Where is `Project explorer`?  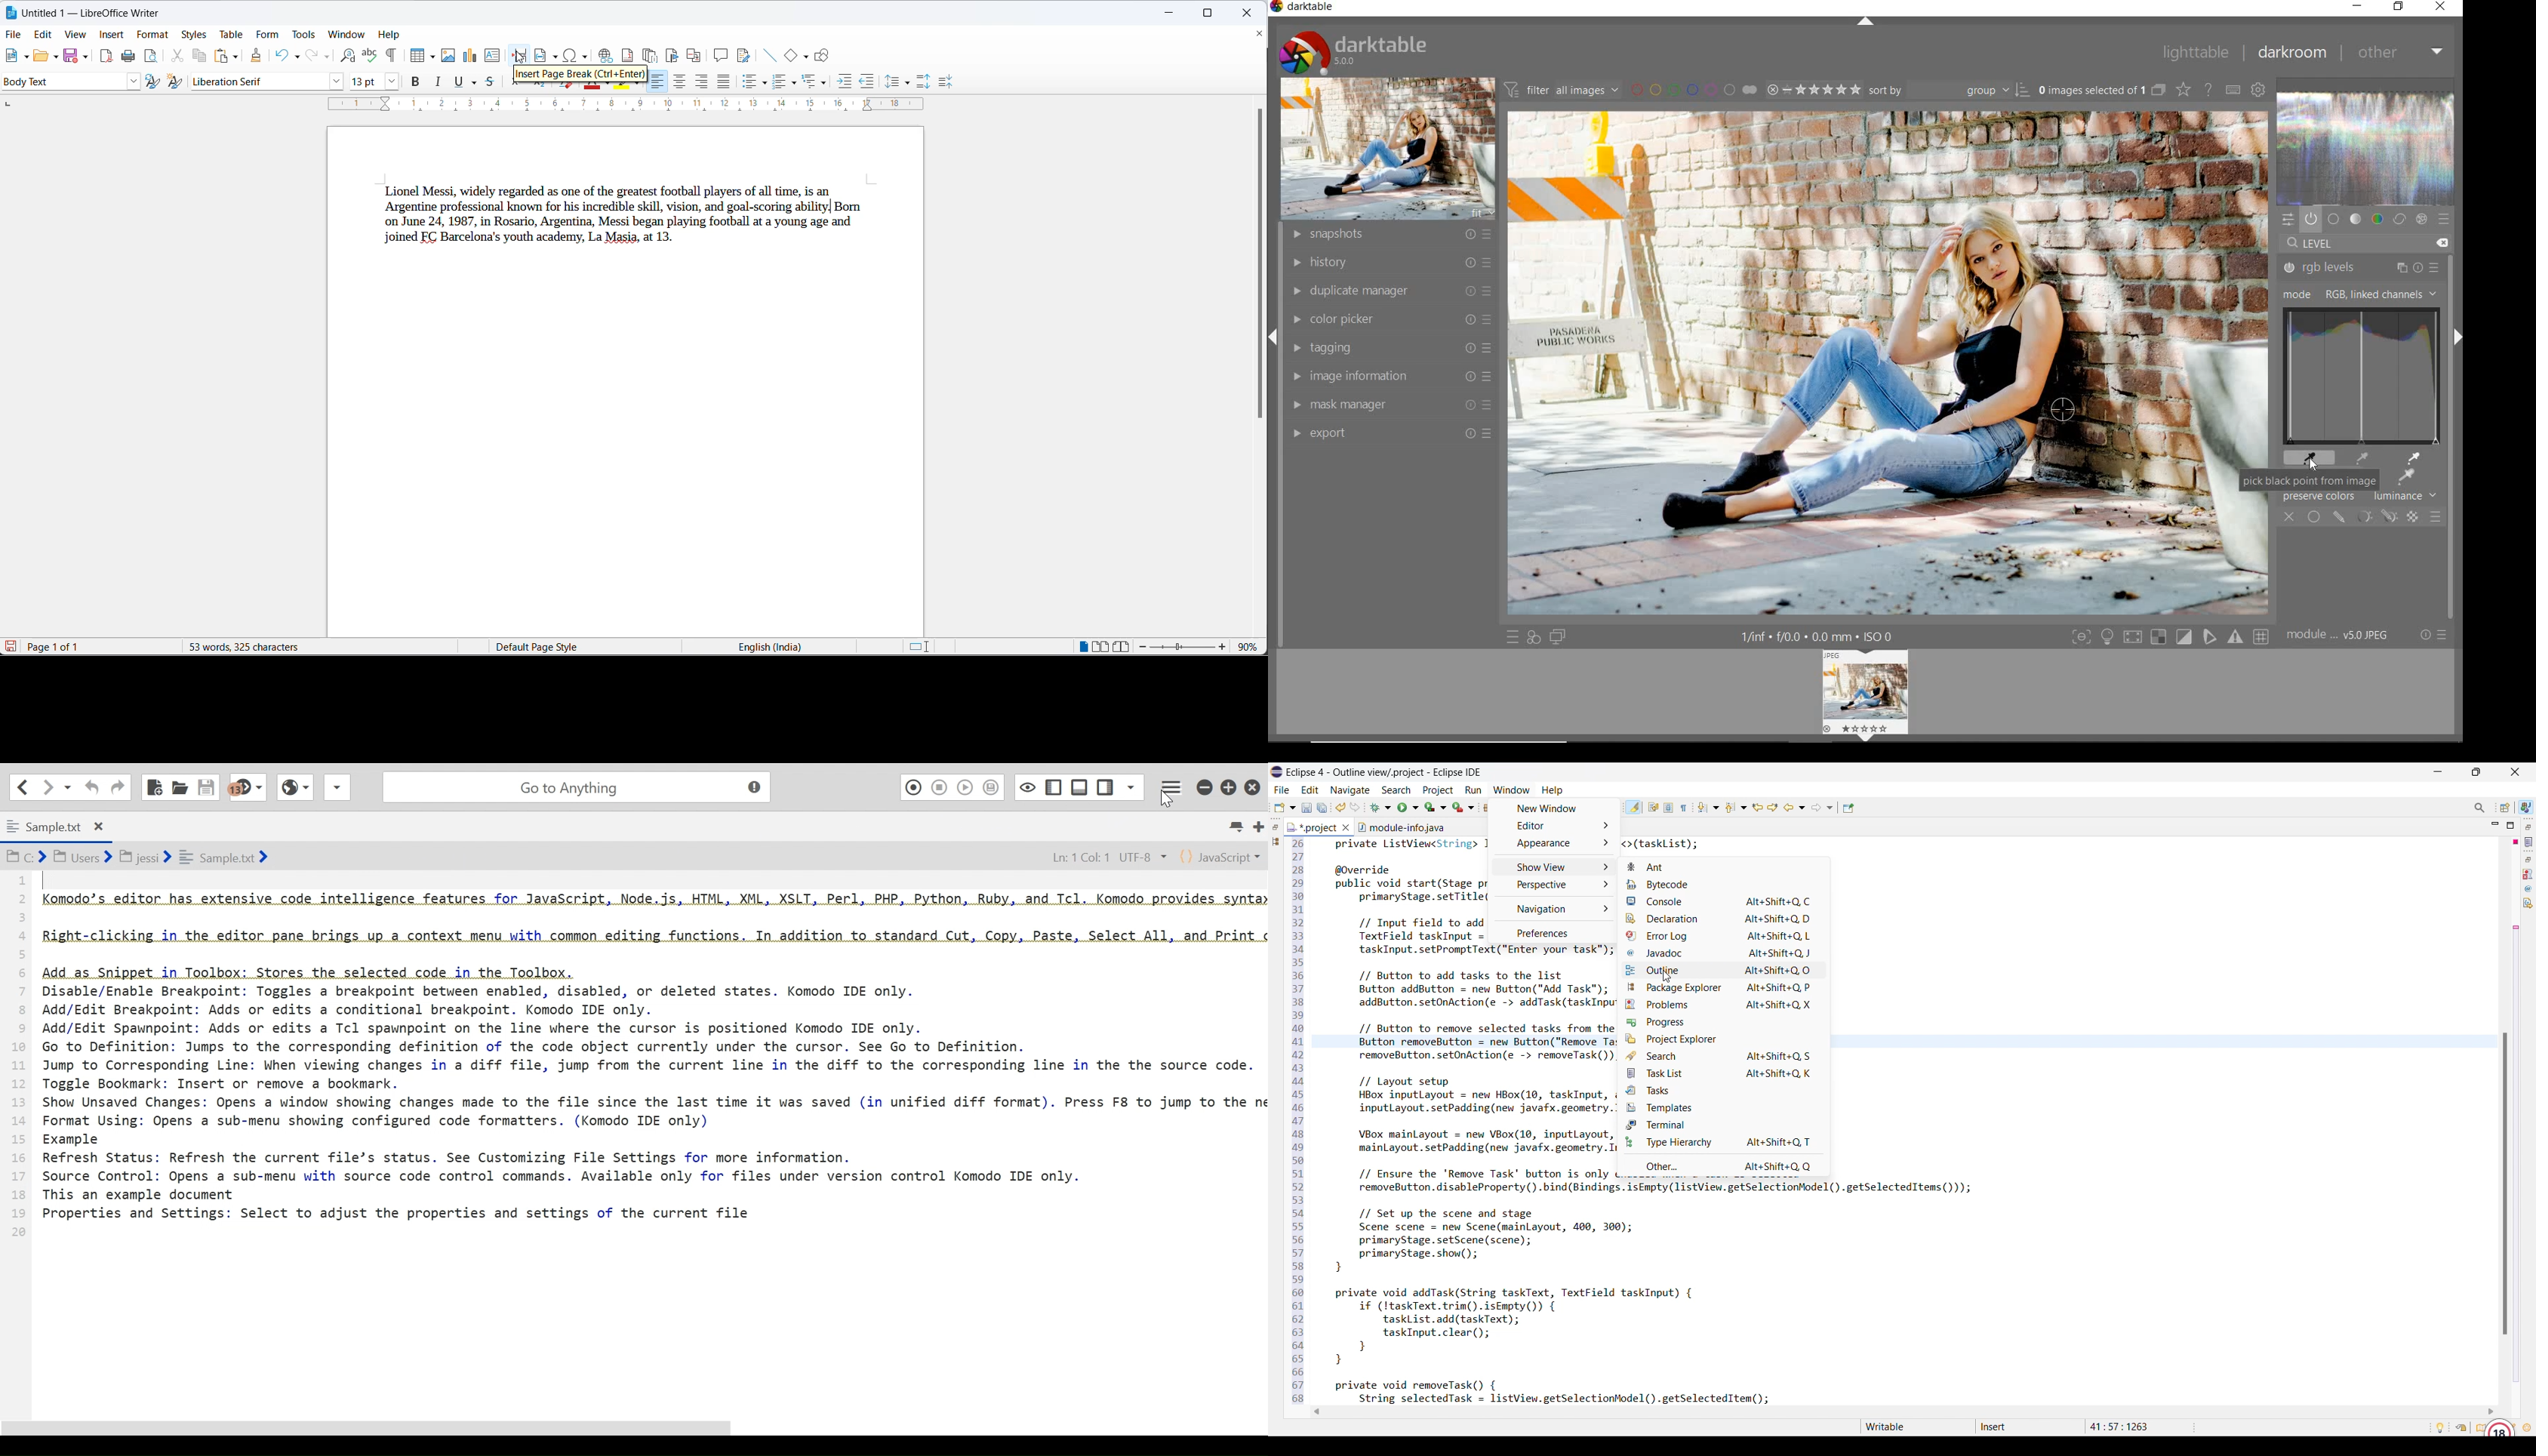 Project explorer is located at coordinates (1723, 1039).